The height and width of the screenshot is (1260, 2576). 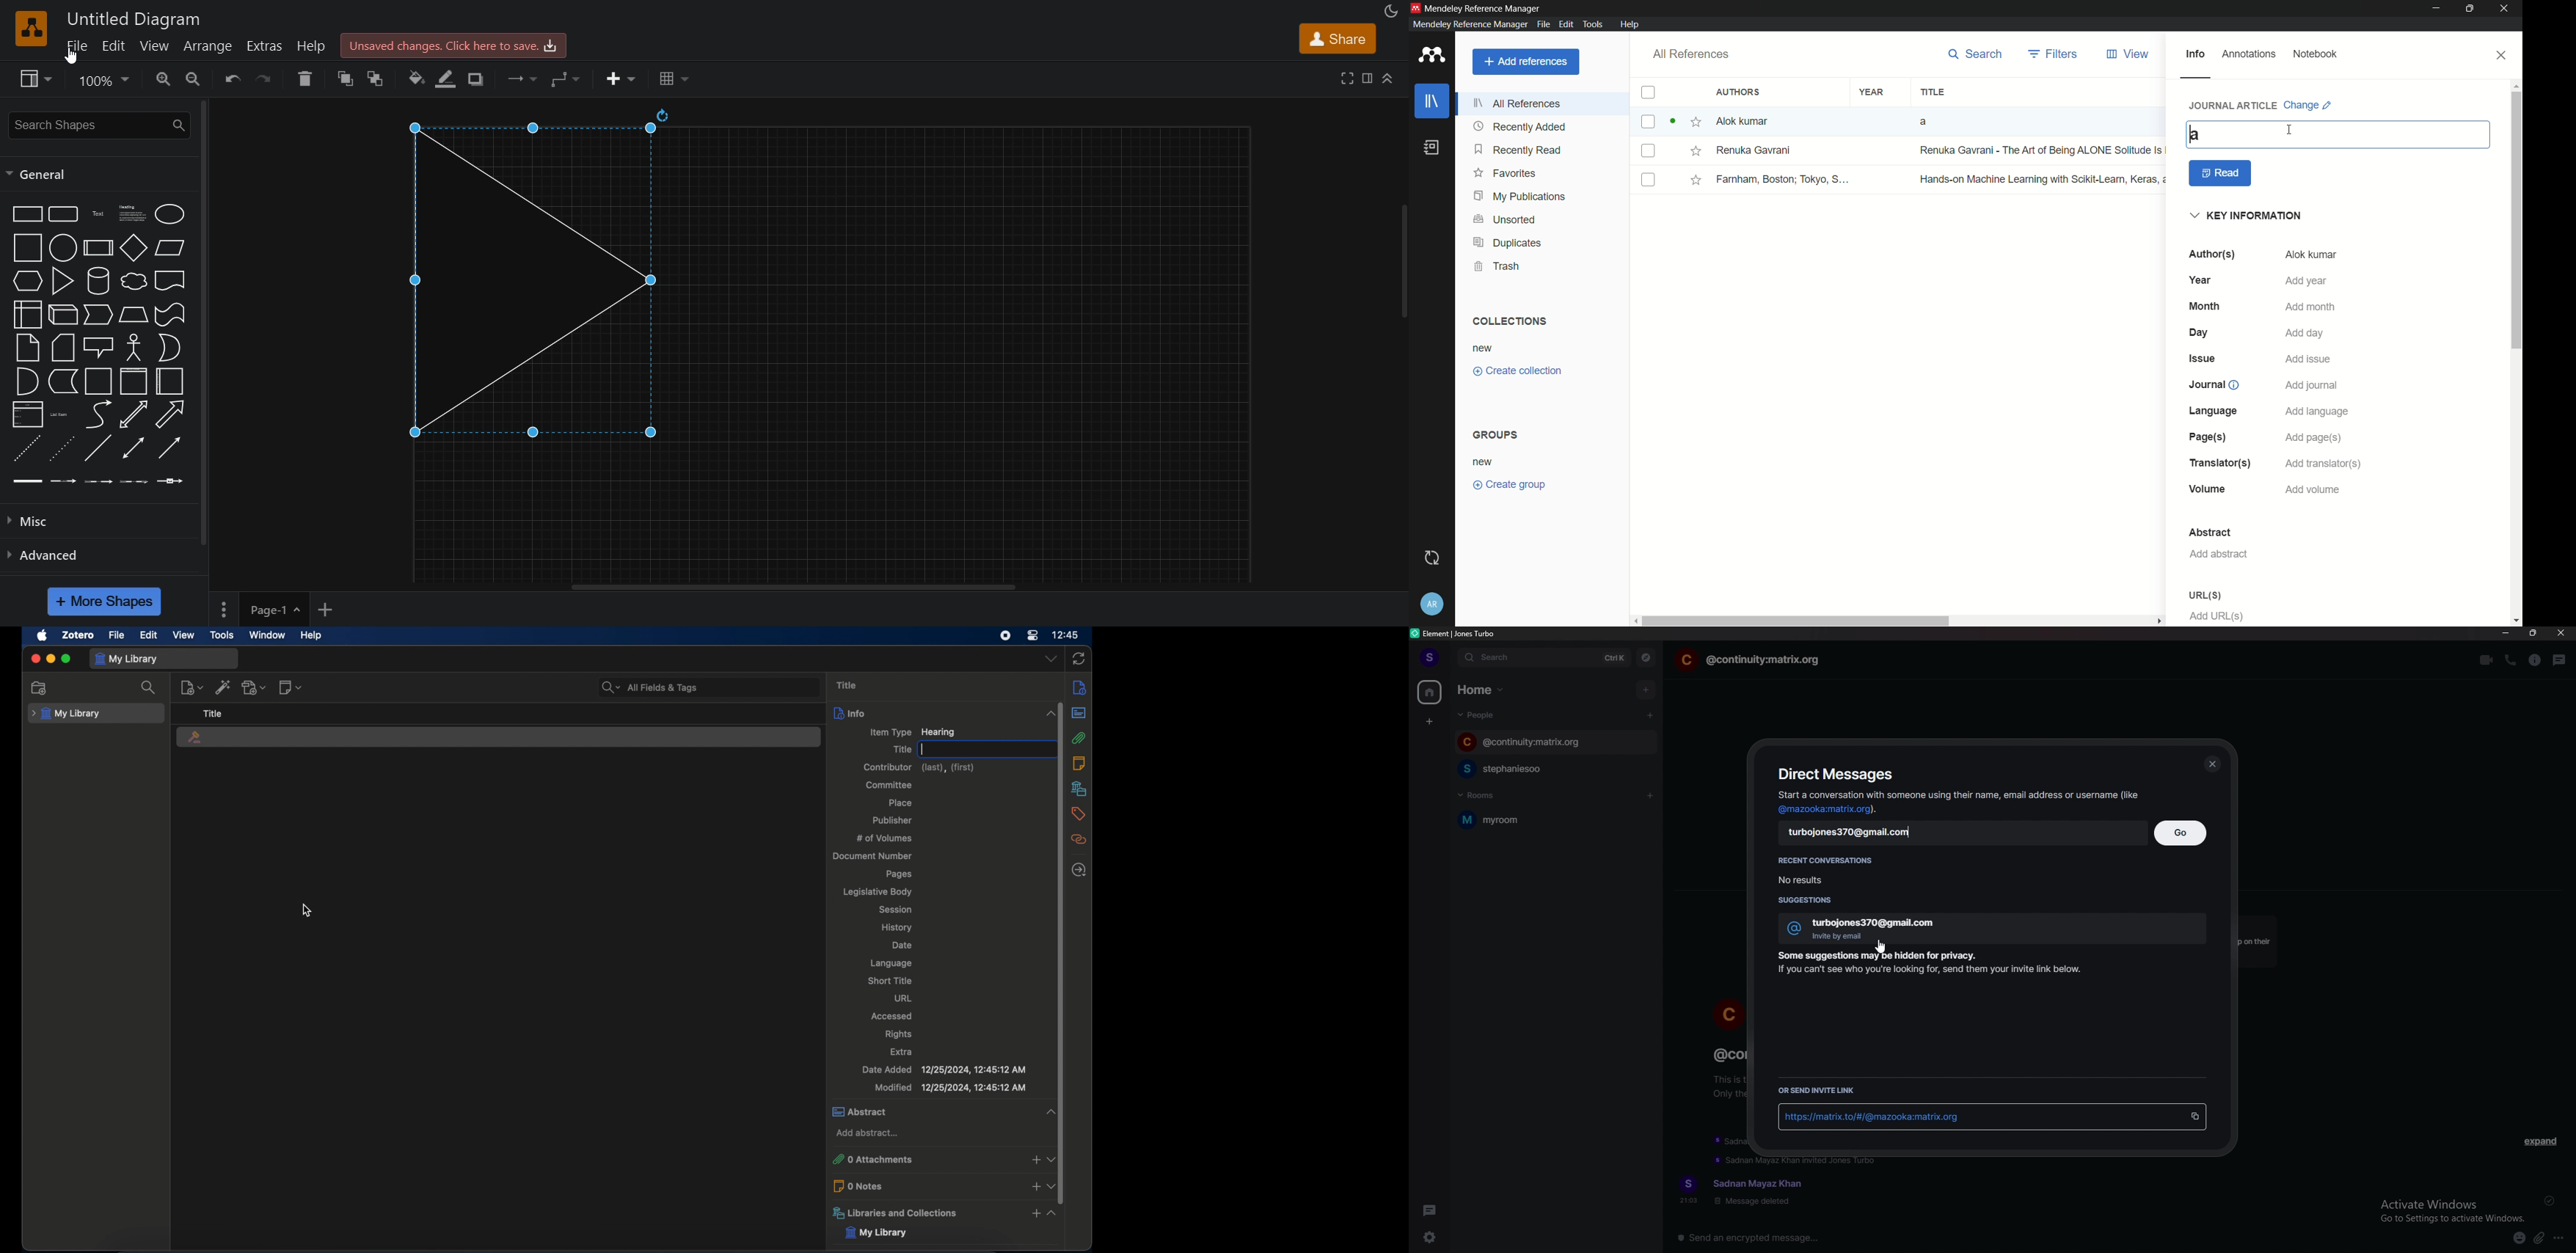 What do you see at coordinates (478, 80) in the screenshot?
I see `shadow` at bounding box center [478, 80].